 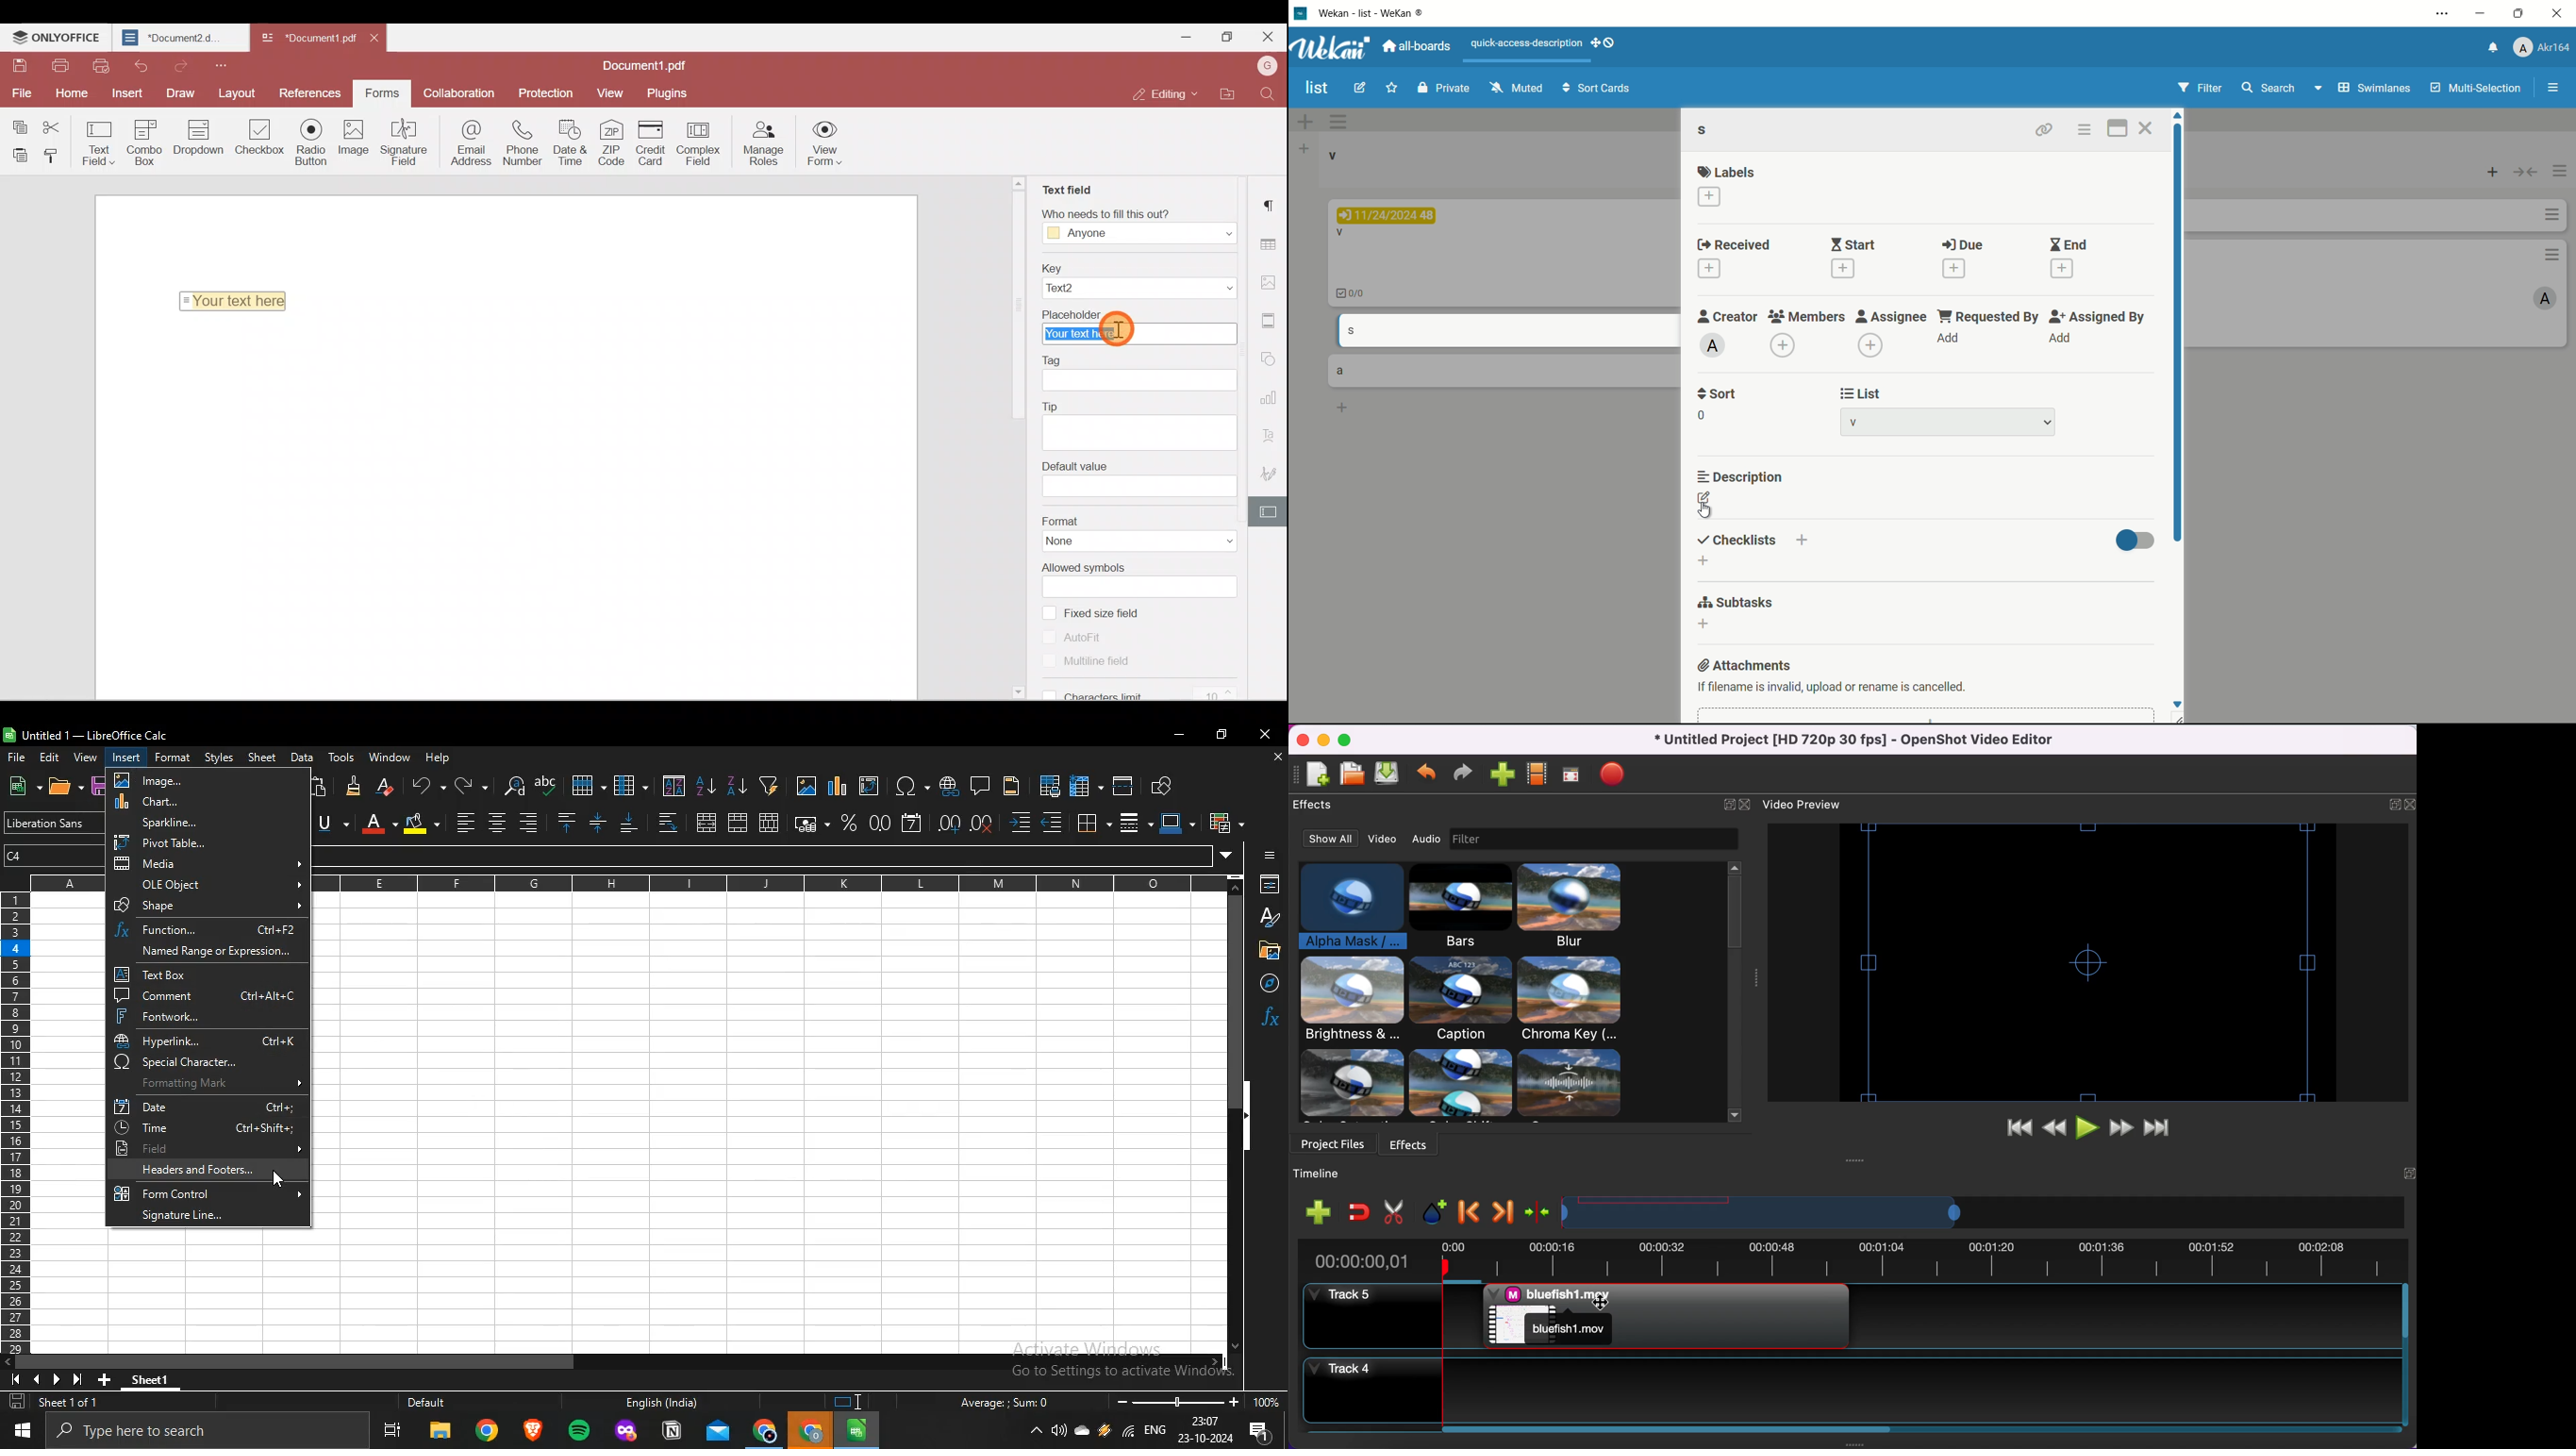 What do you see at coordinates (1236, 1123) in the screenshot?
I see `scrollbar` at bounding box center [1236, 1123].